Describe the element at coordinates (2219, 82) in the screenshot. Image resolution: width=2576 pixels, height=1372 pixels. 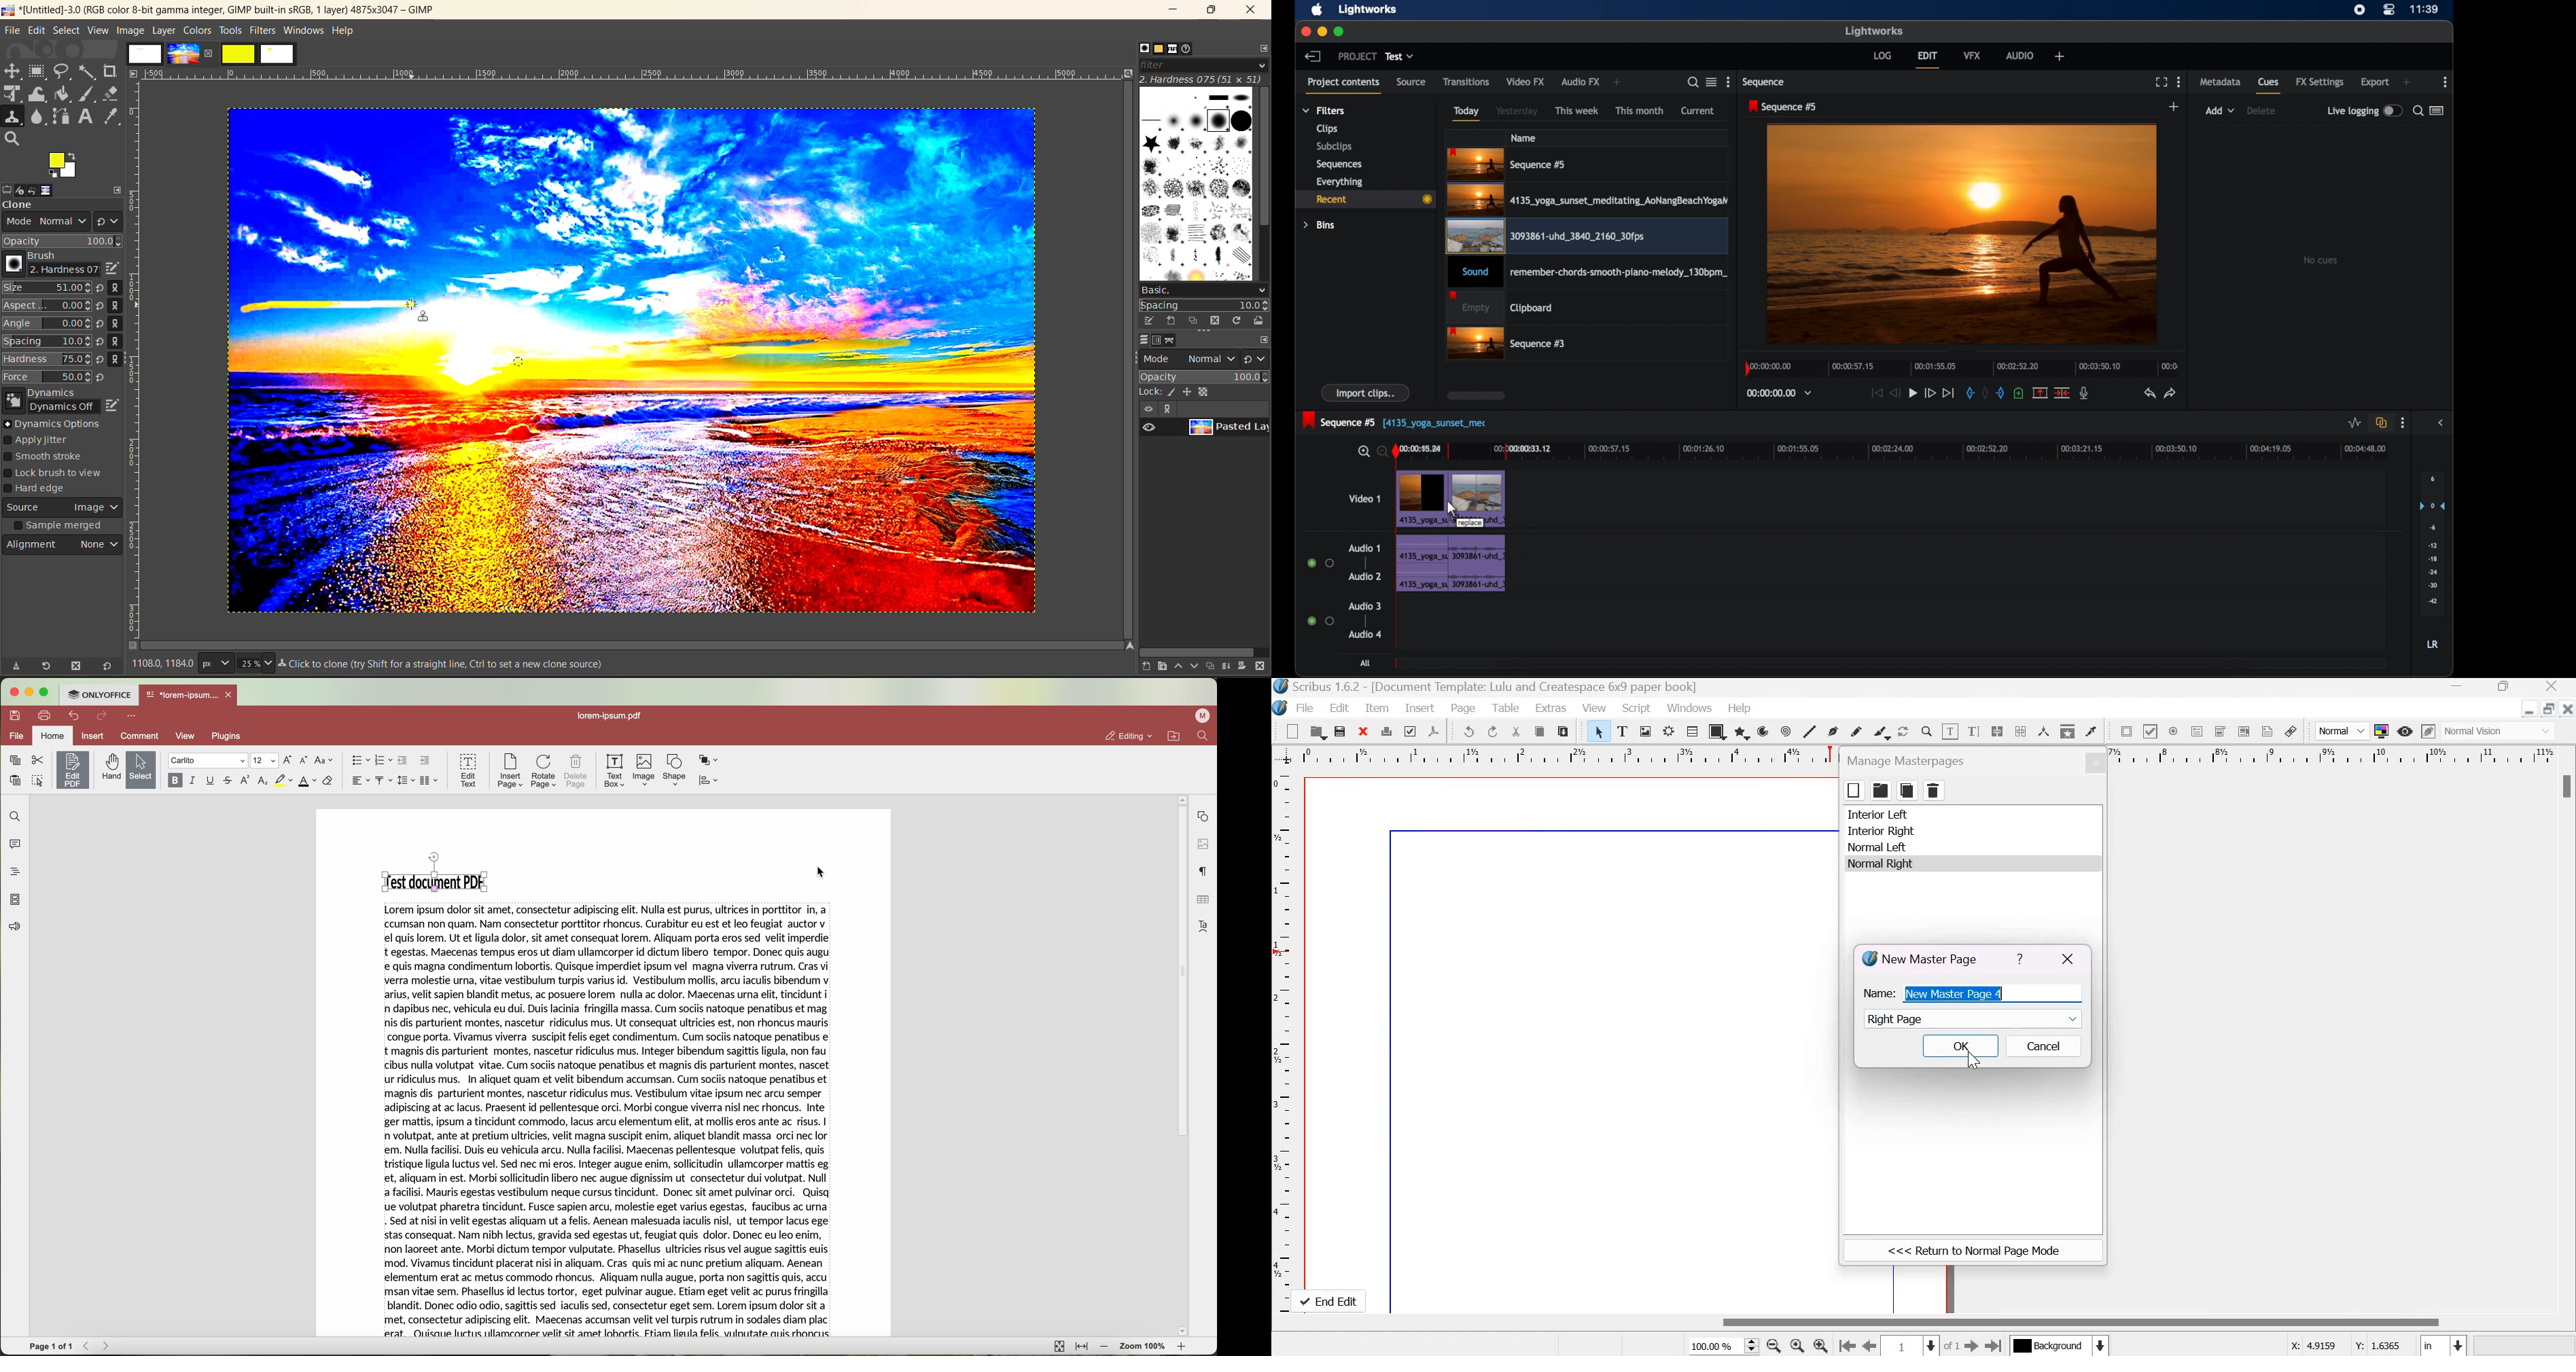
I see `metadata` at that location.